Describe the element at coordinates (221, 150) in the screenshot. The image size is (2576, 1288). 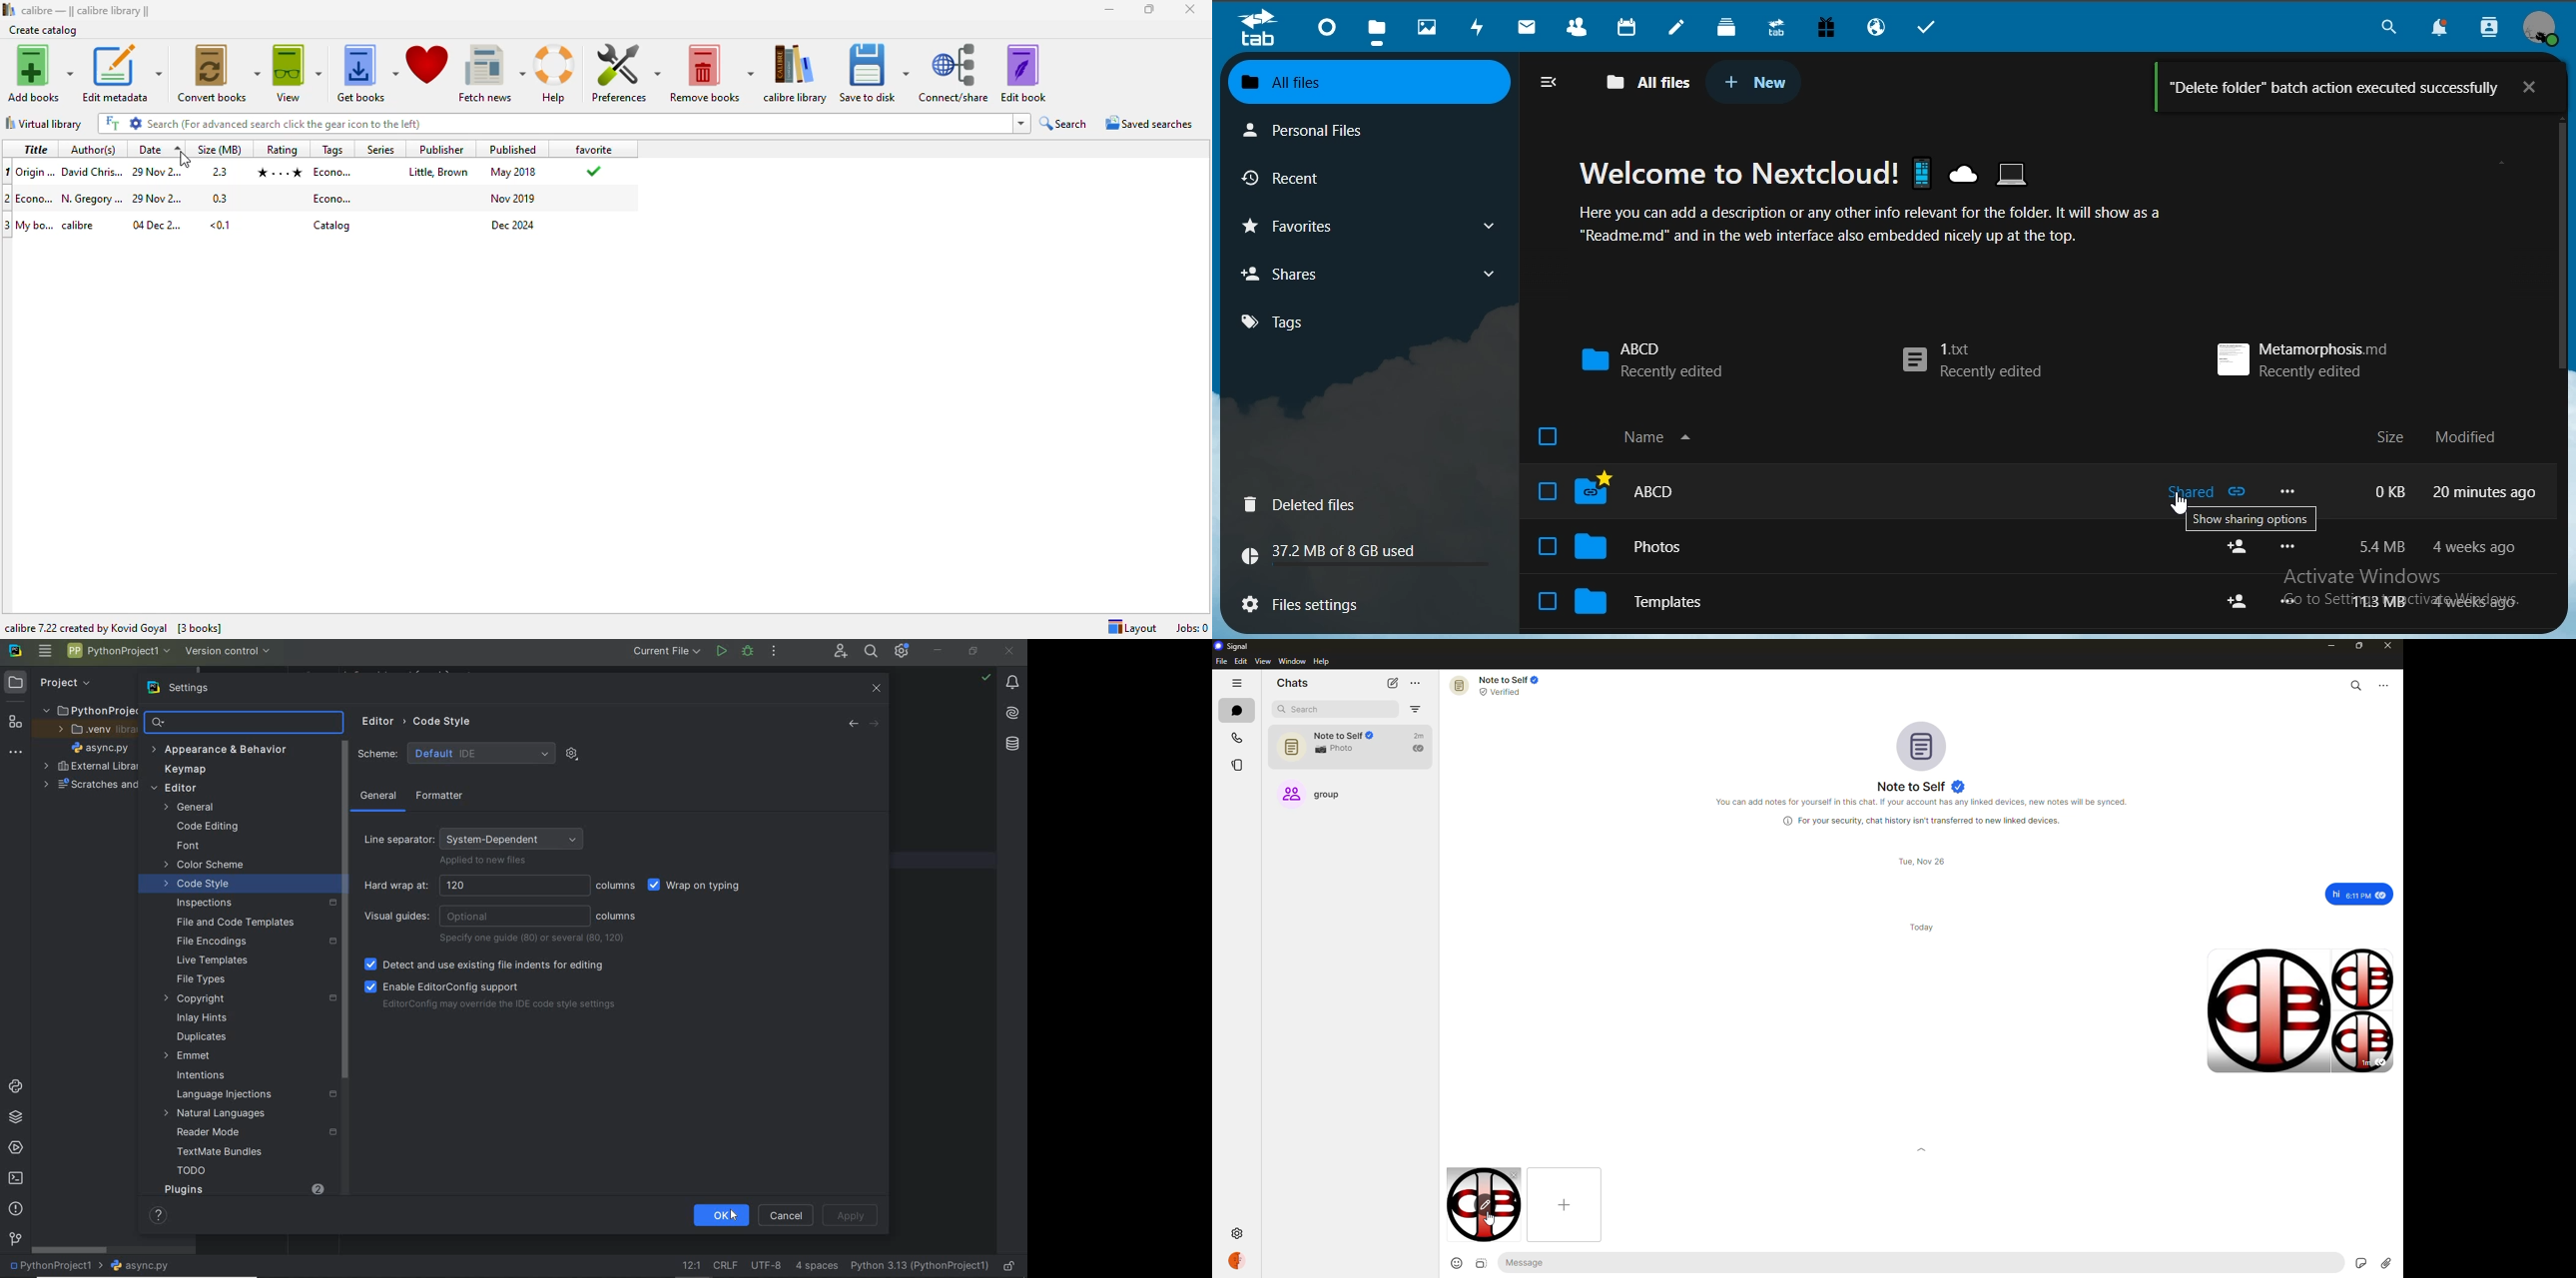
I see `size(MB)` at that location.